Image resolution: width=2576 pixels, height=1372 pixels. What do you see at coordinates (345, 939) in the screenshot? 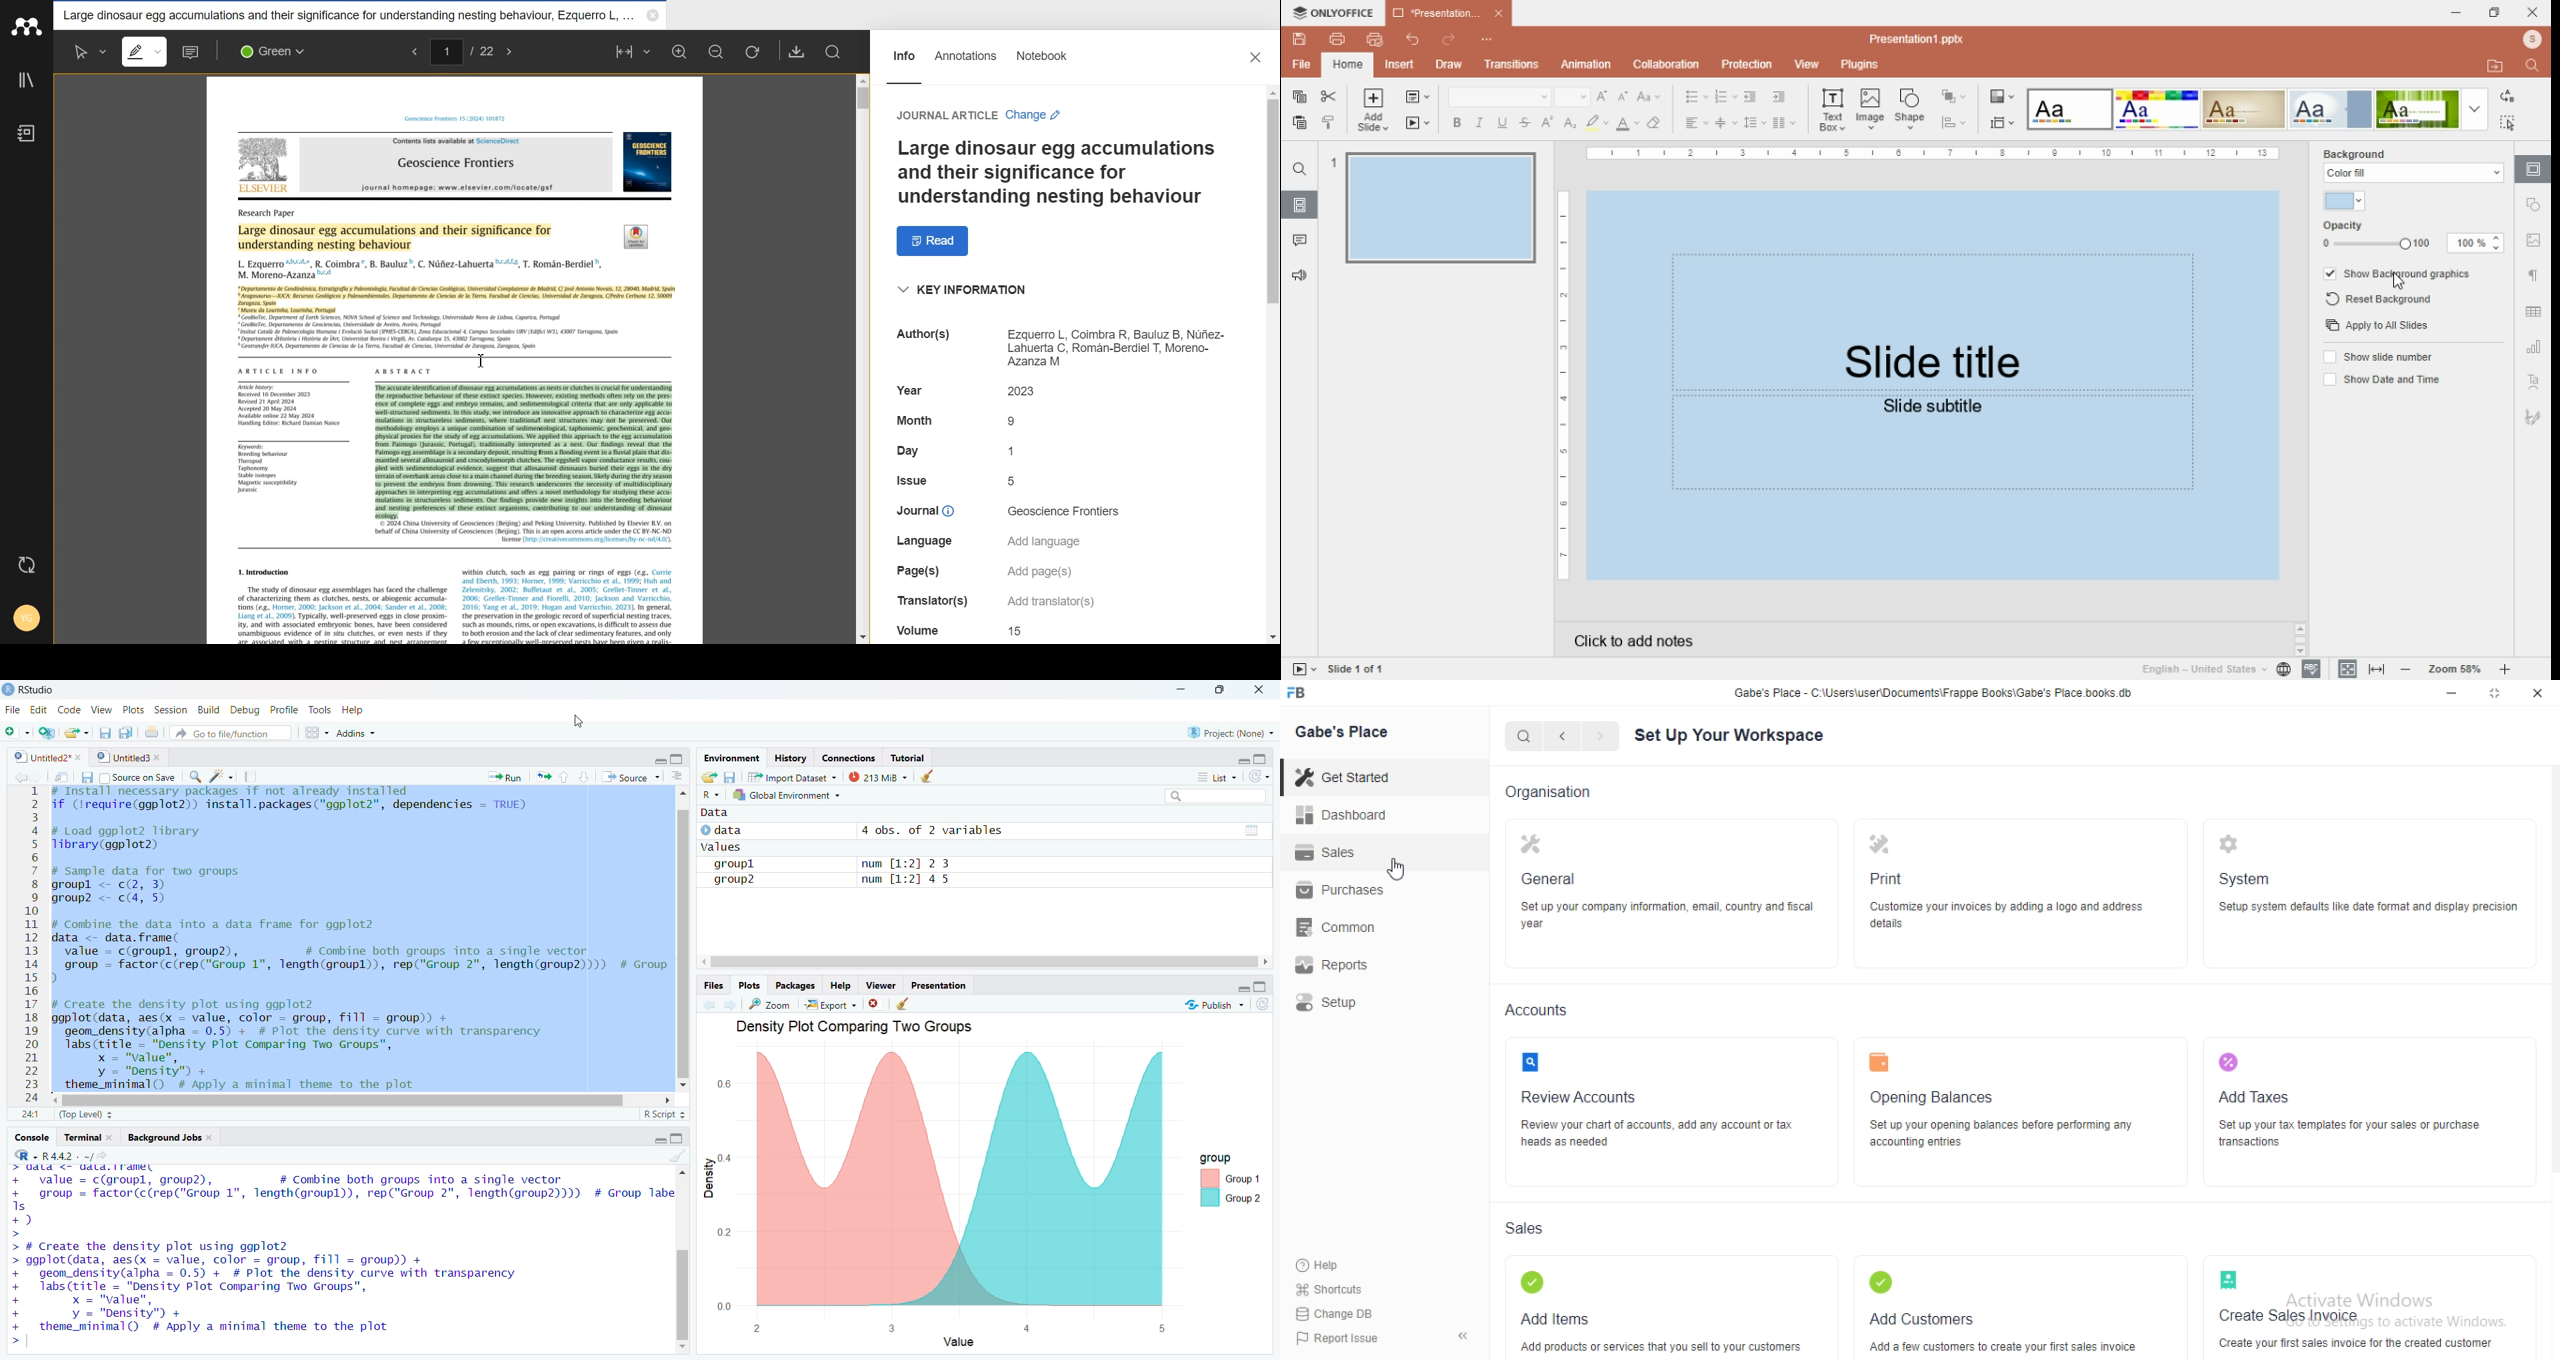
I see `f (lrequire(ggplot2)) install.packages ("ggplot2", dependencies = TRUE)
Load ggplot2 library
ibrary(ggplot2) 1
Sample data for two groups
roupl <- c(2, 3)
roup2 <- c(4, 5)
Combine the data into a data frame for ggplot2
ata <- data. frame(
value = c(groupl, group2), # Combine both groups into a single vector
group = factor (c(rep("Group 1", Tength(groupl)), rep("Group 2", Tength(group2)))) # Group
Create the density plot using ggplot2
gplot (data, aes(x = value, color = group, fill = group)) +
geom_density(alpha = 0.5) + # Plot the density curve with transparency
labs (title = "Density Plot Comparing Two Groups",
x = "value",
y = "Density") +
theme_minimal() # Apply a minimal theme to the plot` at bounding box center [345, 939].